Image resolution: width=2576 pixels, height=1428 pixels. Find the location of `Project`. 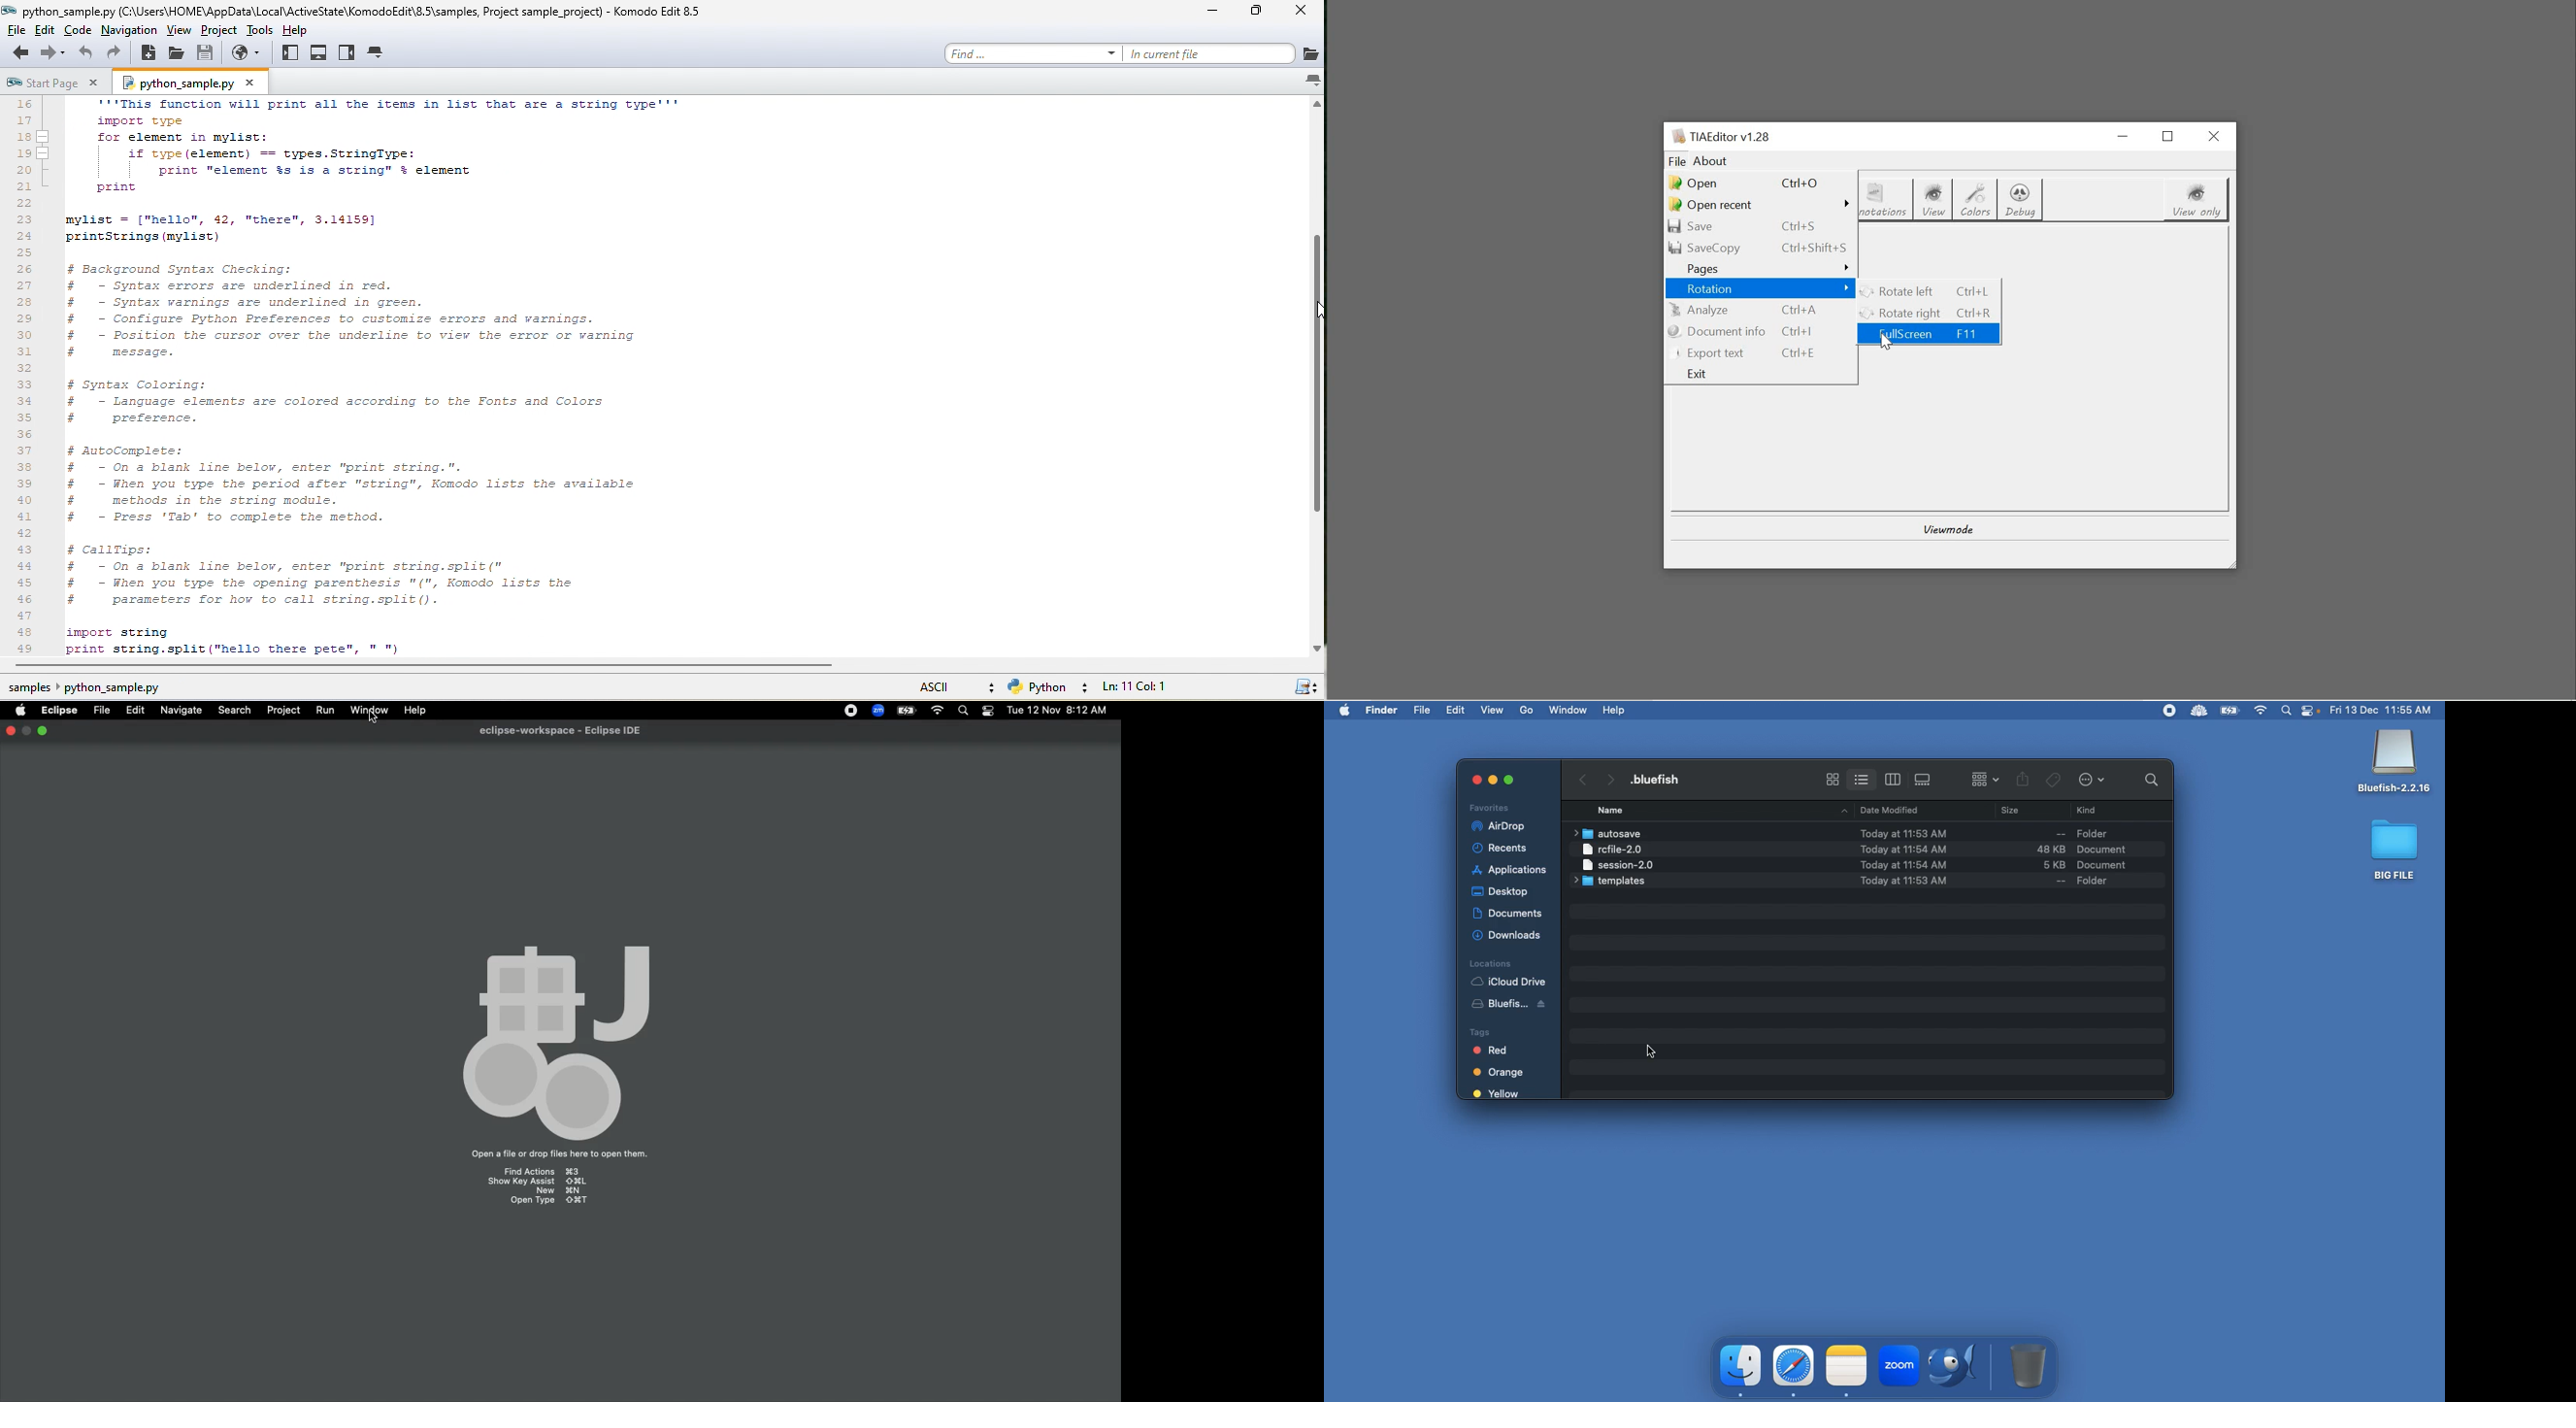

Project is located at coordinates (280, 710).